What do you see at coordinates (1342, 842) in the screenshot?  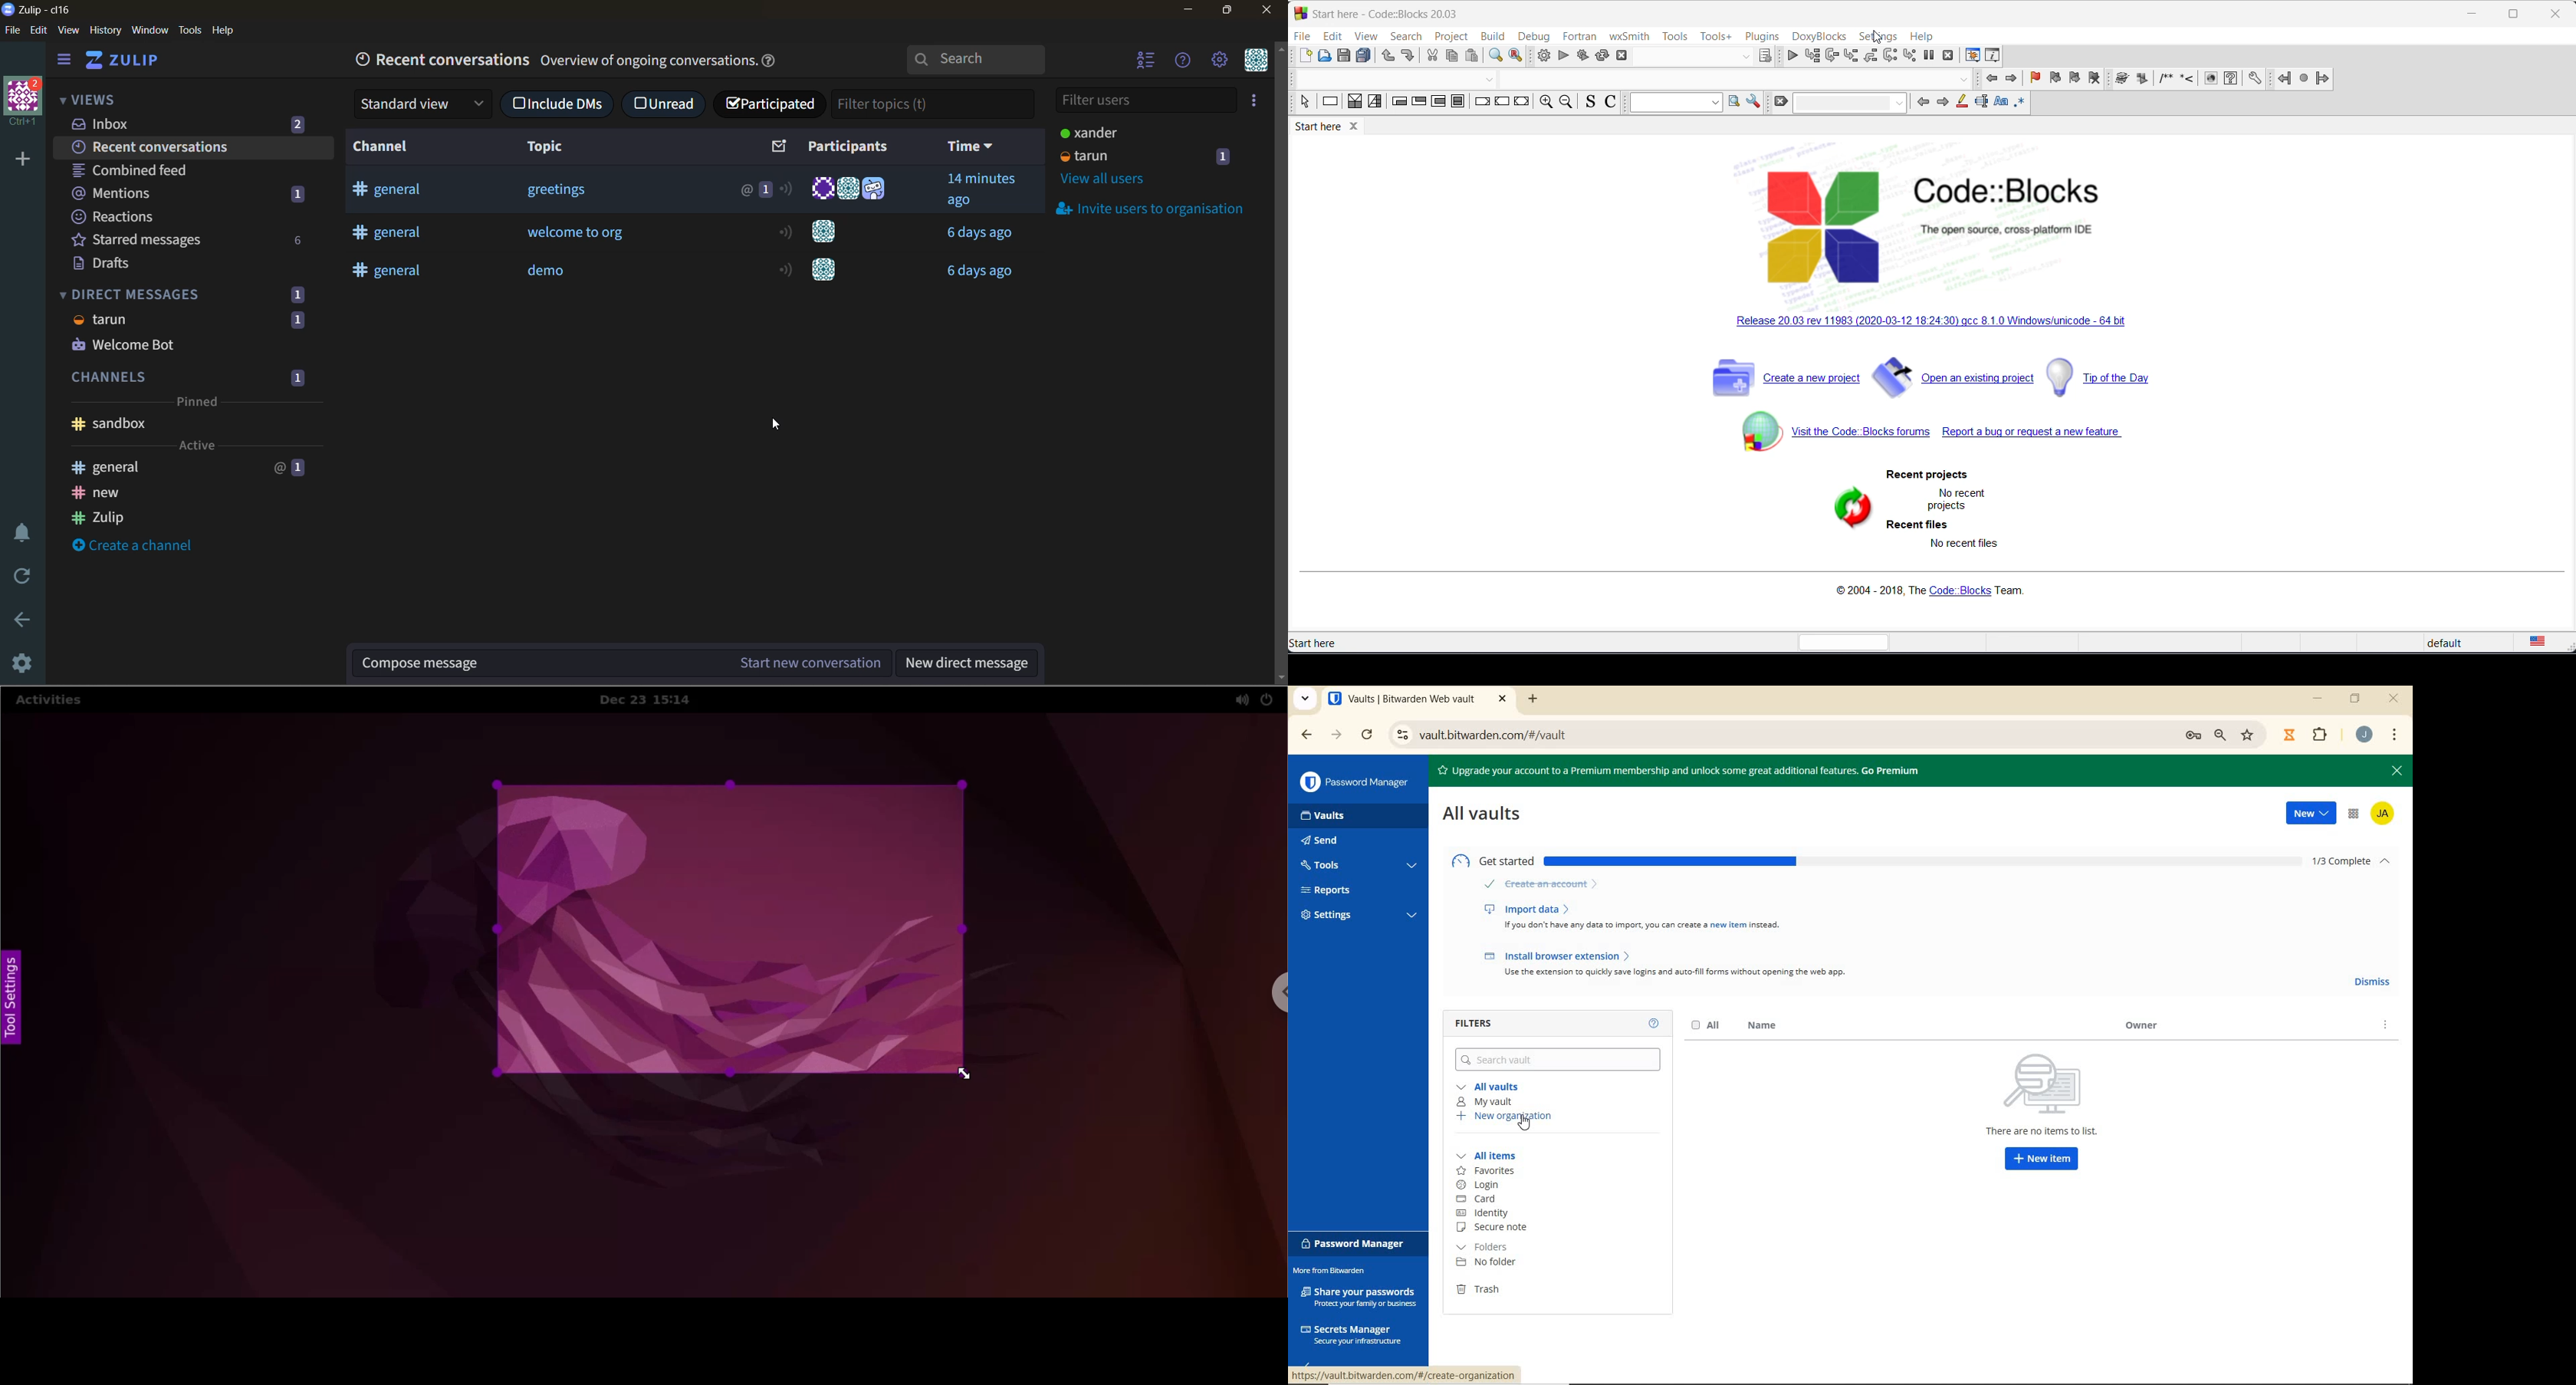 I see `send` at bounding box center [1342, 842].